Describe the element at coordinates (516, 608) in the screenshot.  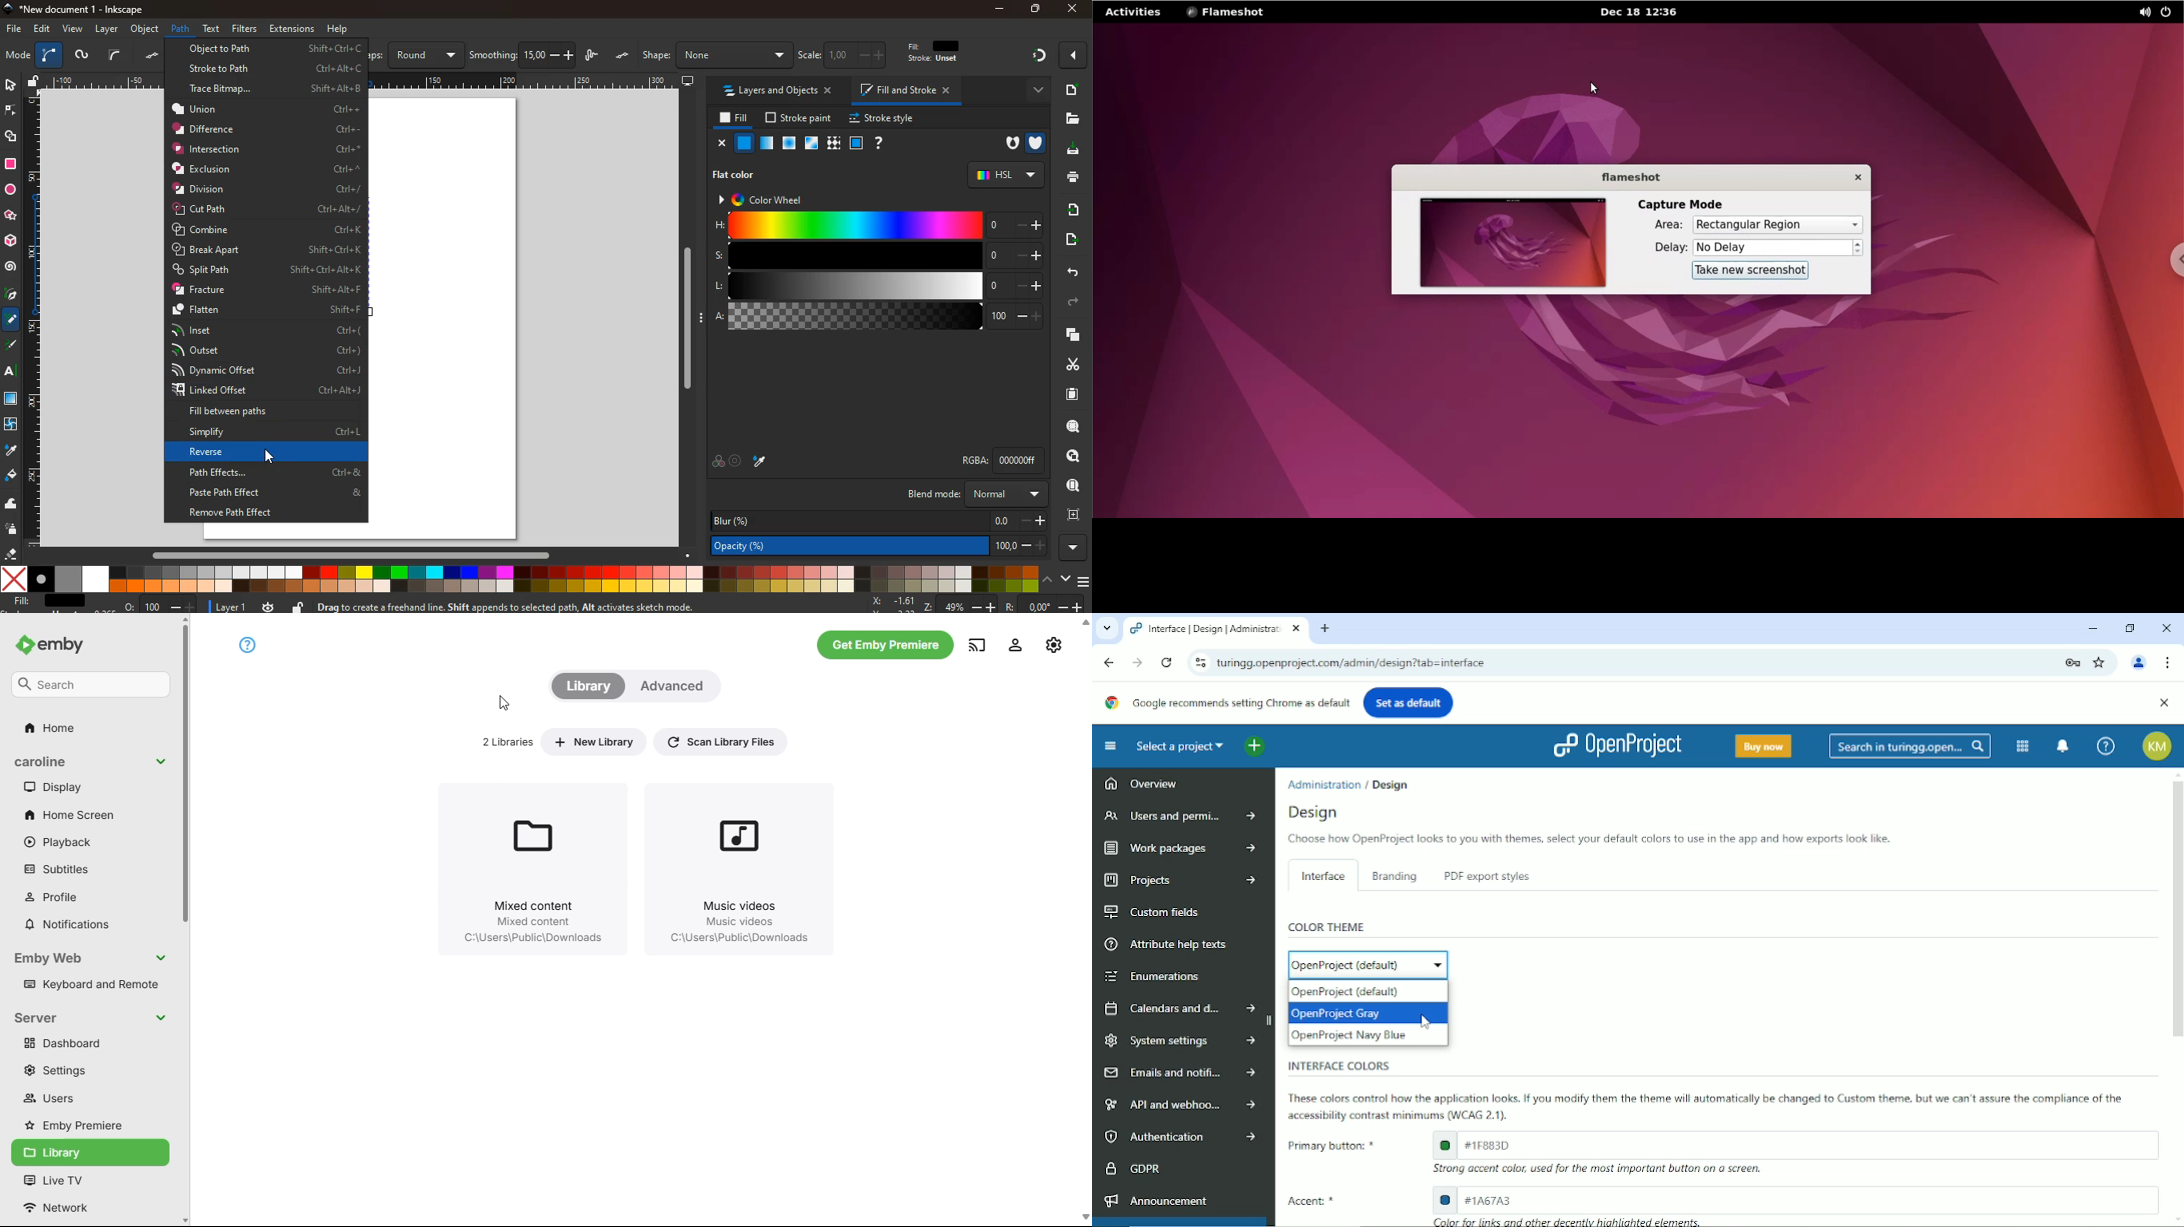
I see `Drag to create a freehand line. Shift appends to selected path, Alt activates sketch mode.` at that location.